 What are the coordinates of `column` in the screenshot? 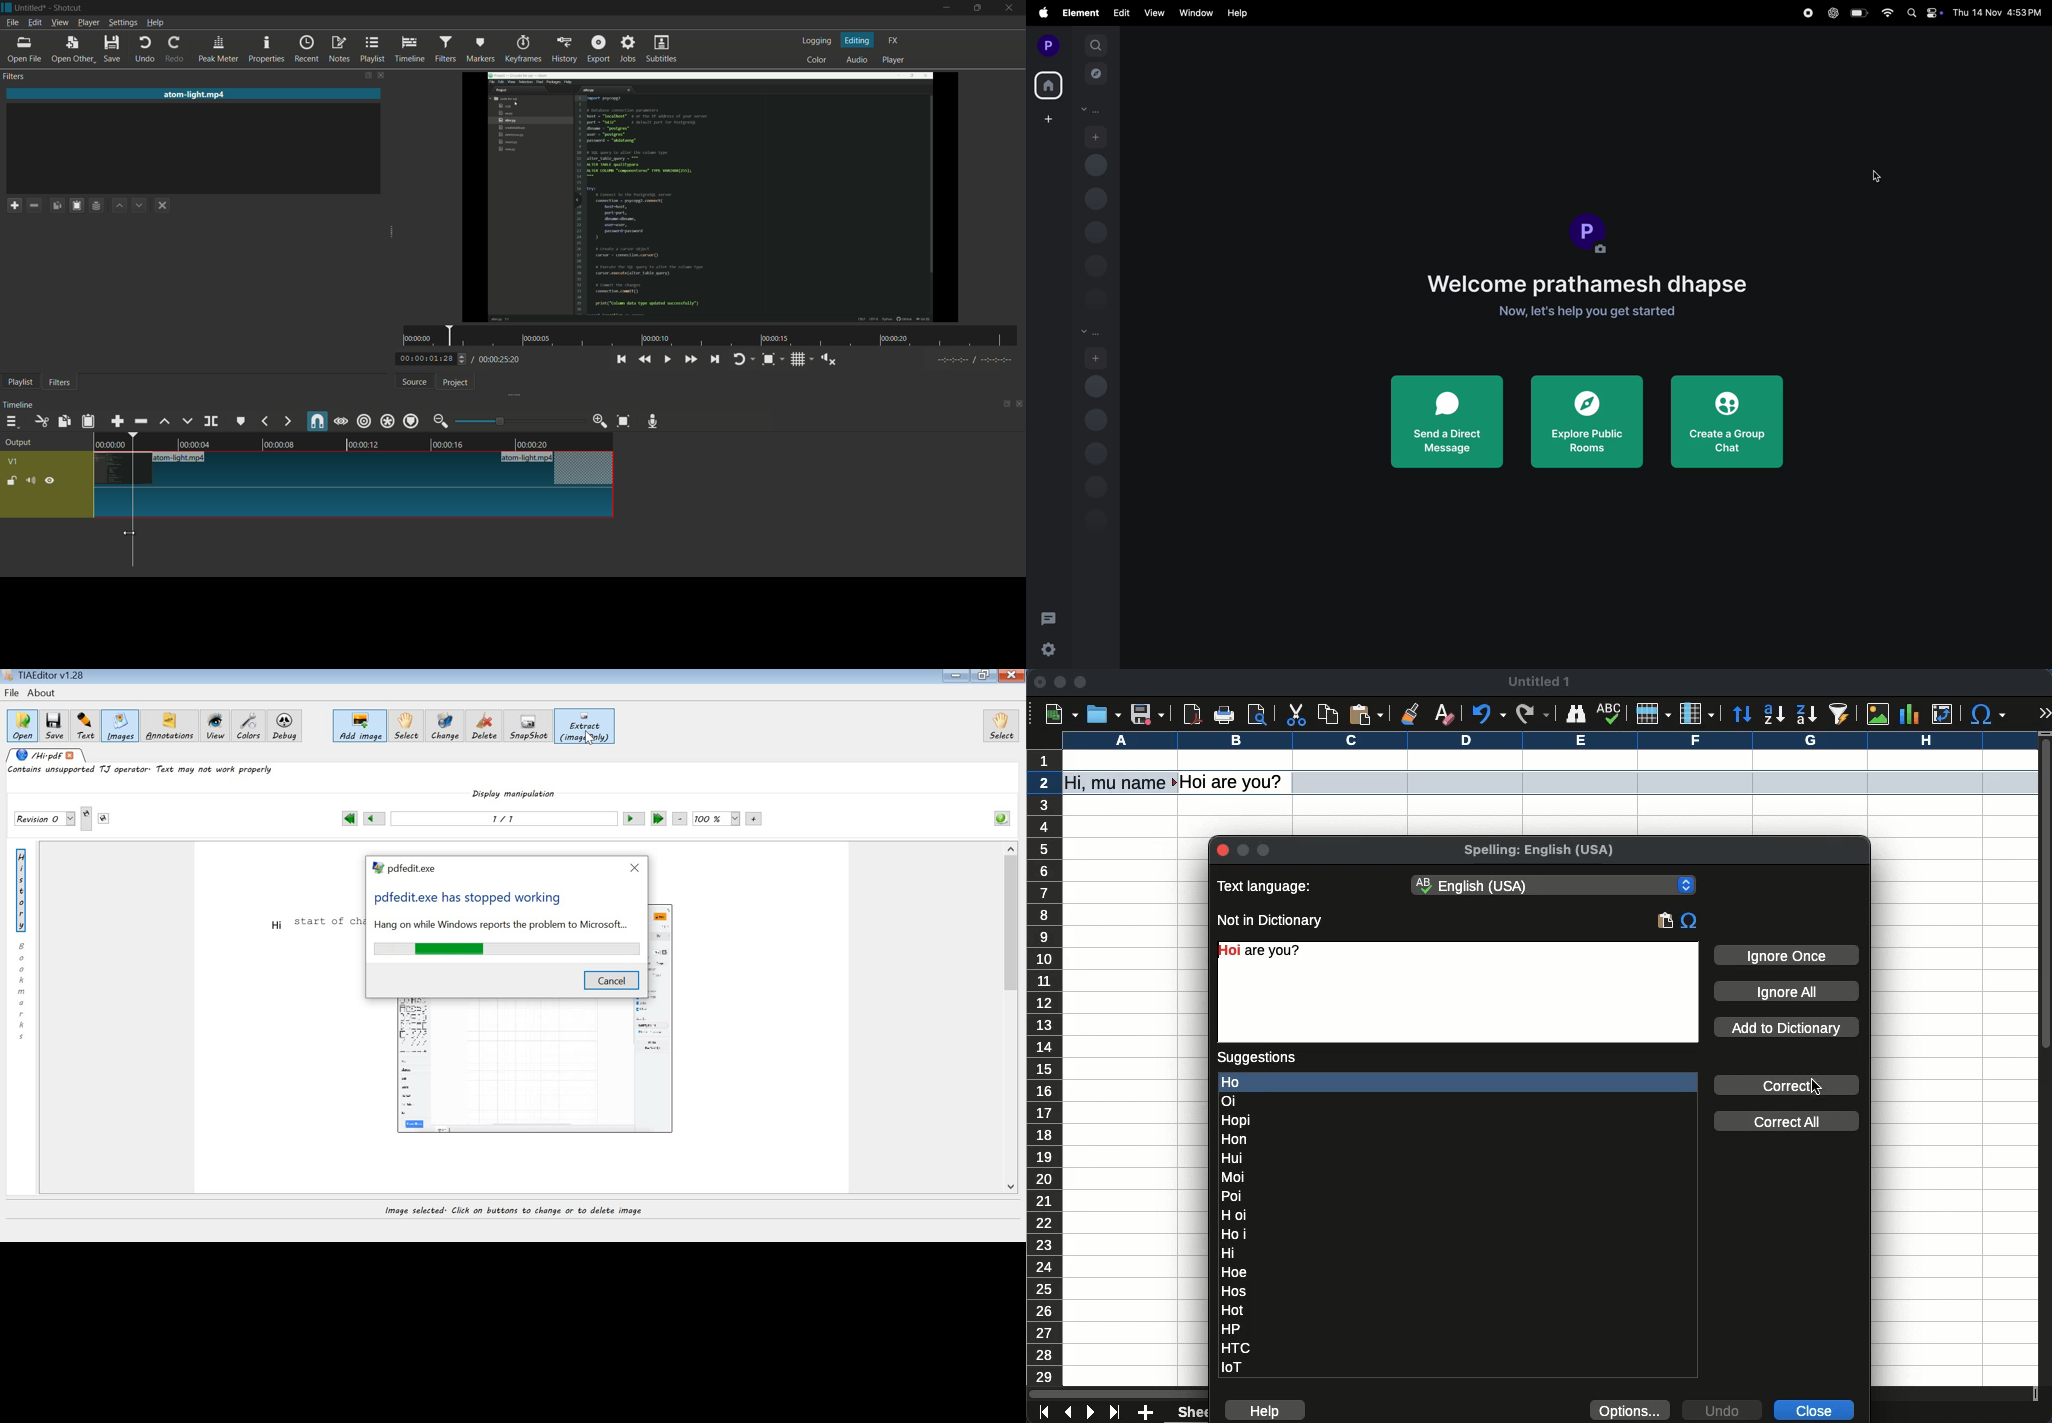 It's located at (1549, 740).